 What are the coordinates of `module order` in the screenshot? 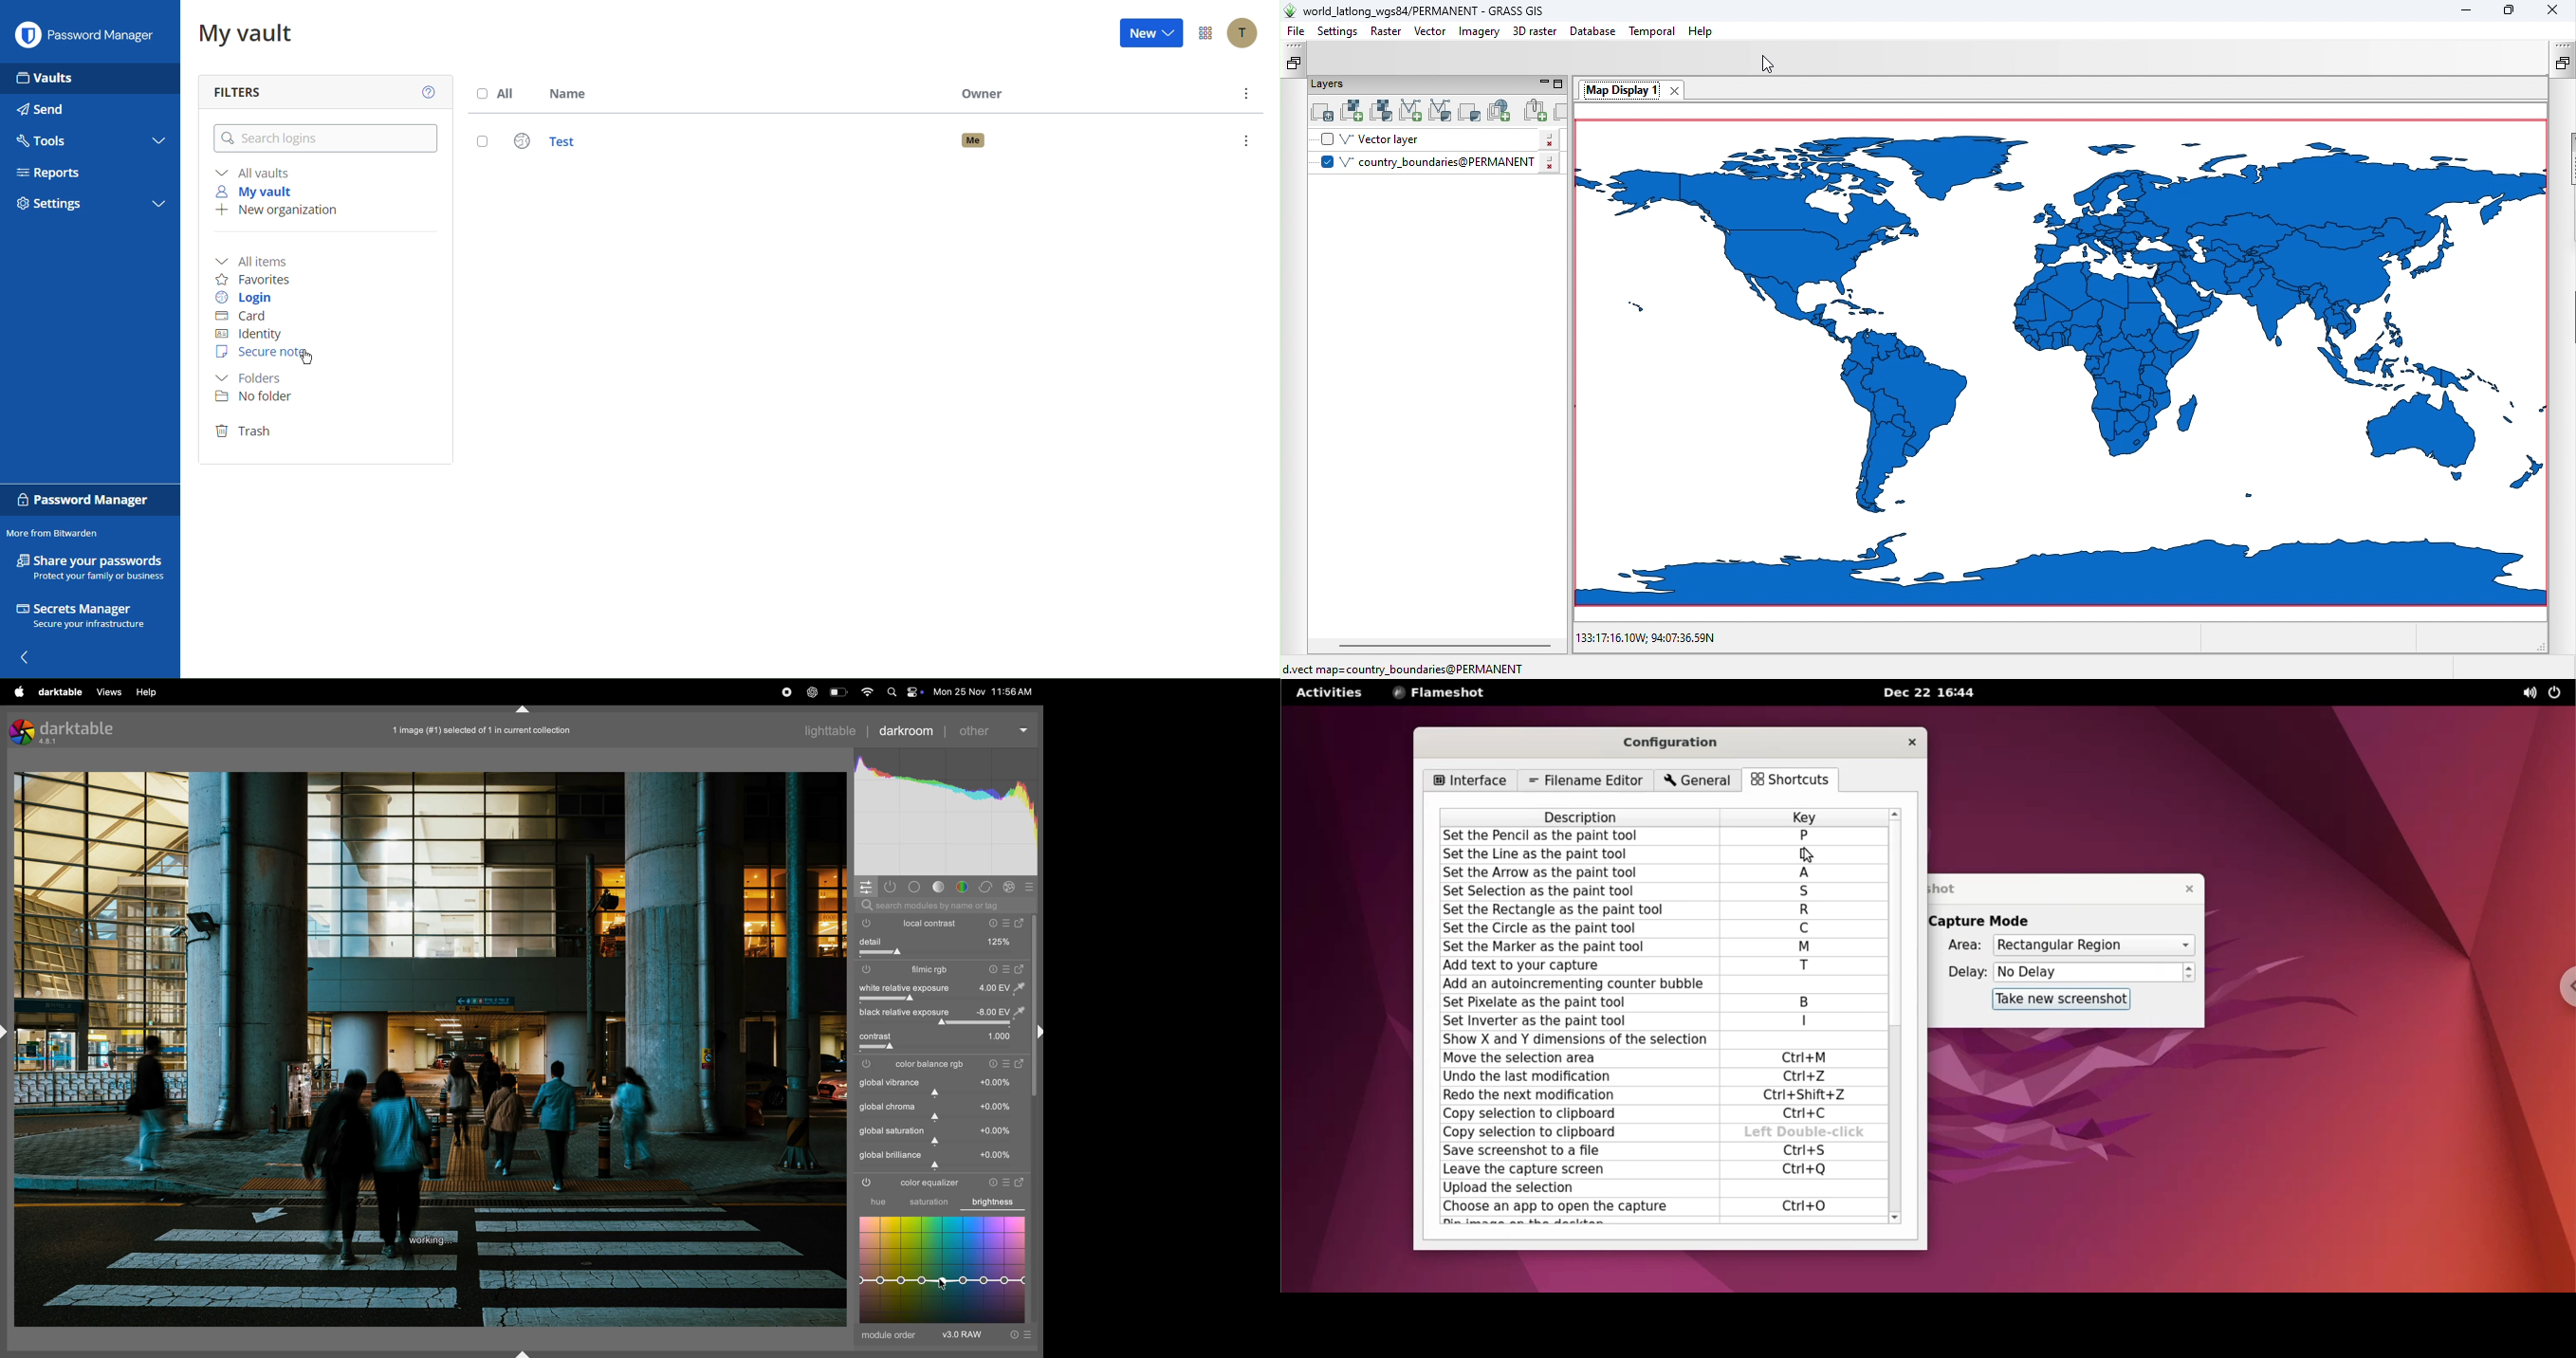 It's located at (890, 1337).